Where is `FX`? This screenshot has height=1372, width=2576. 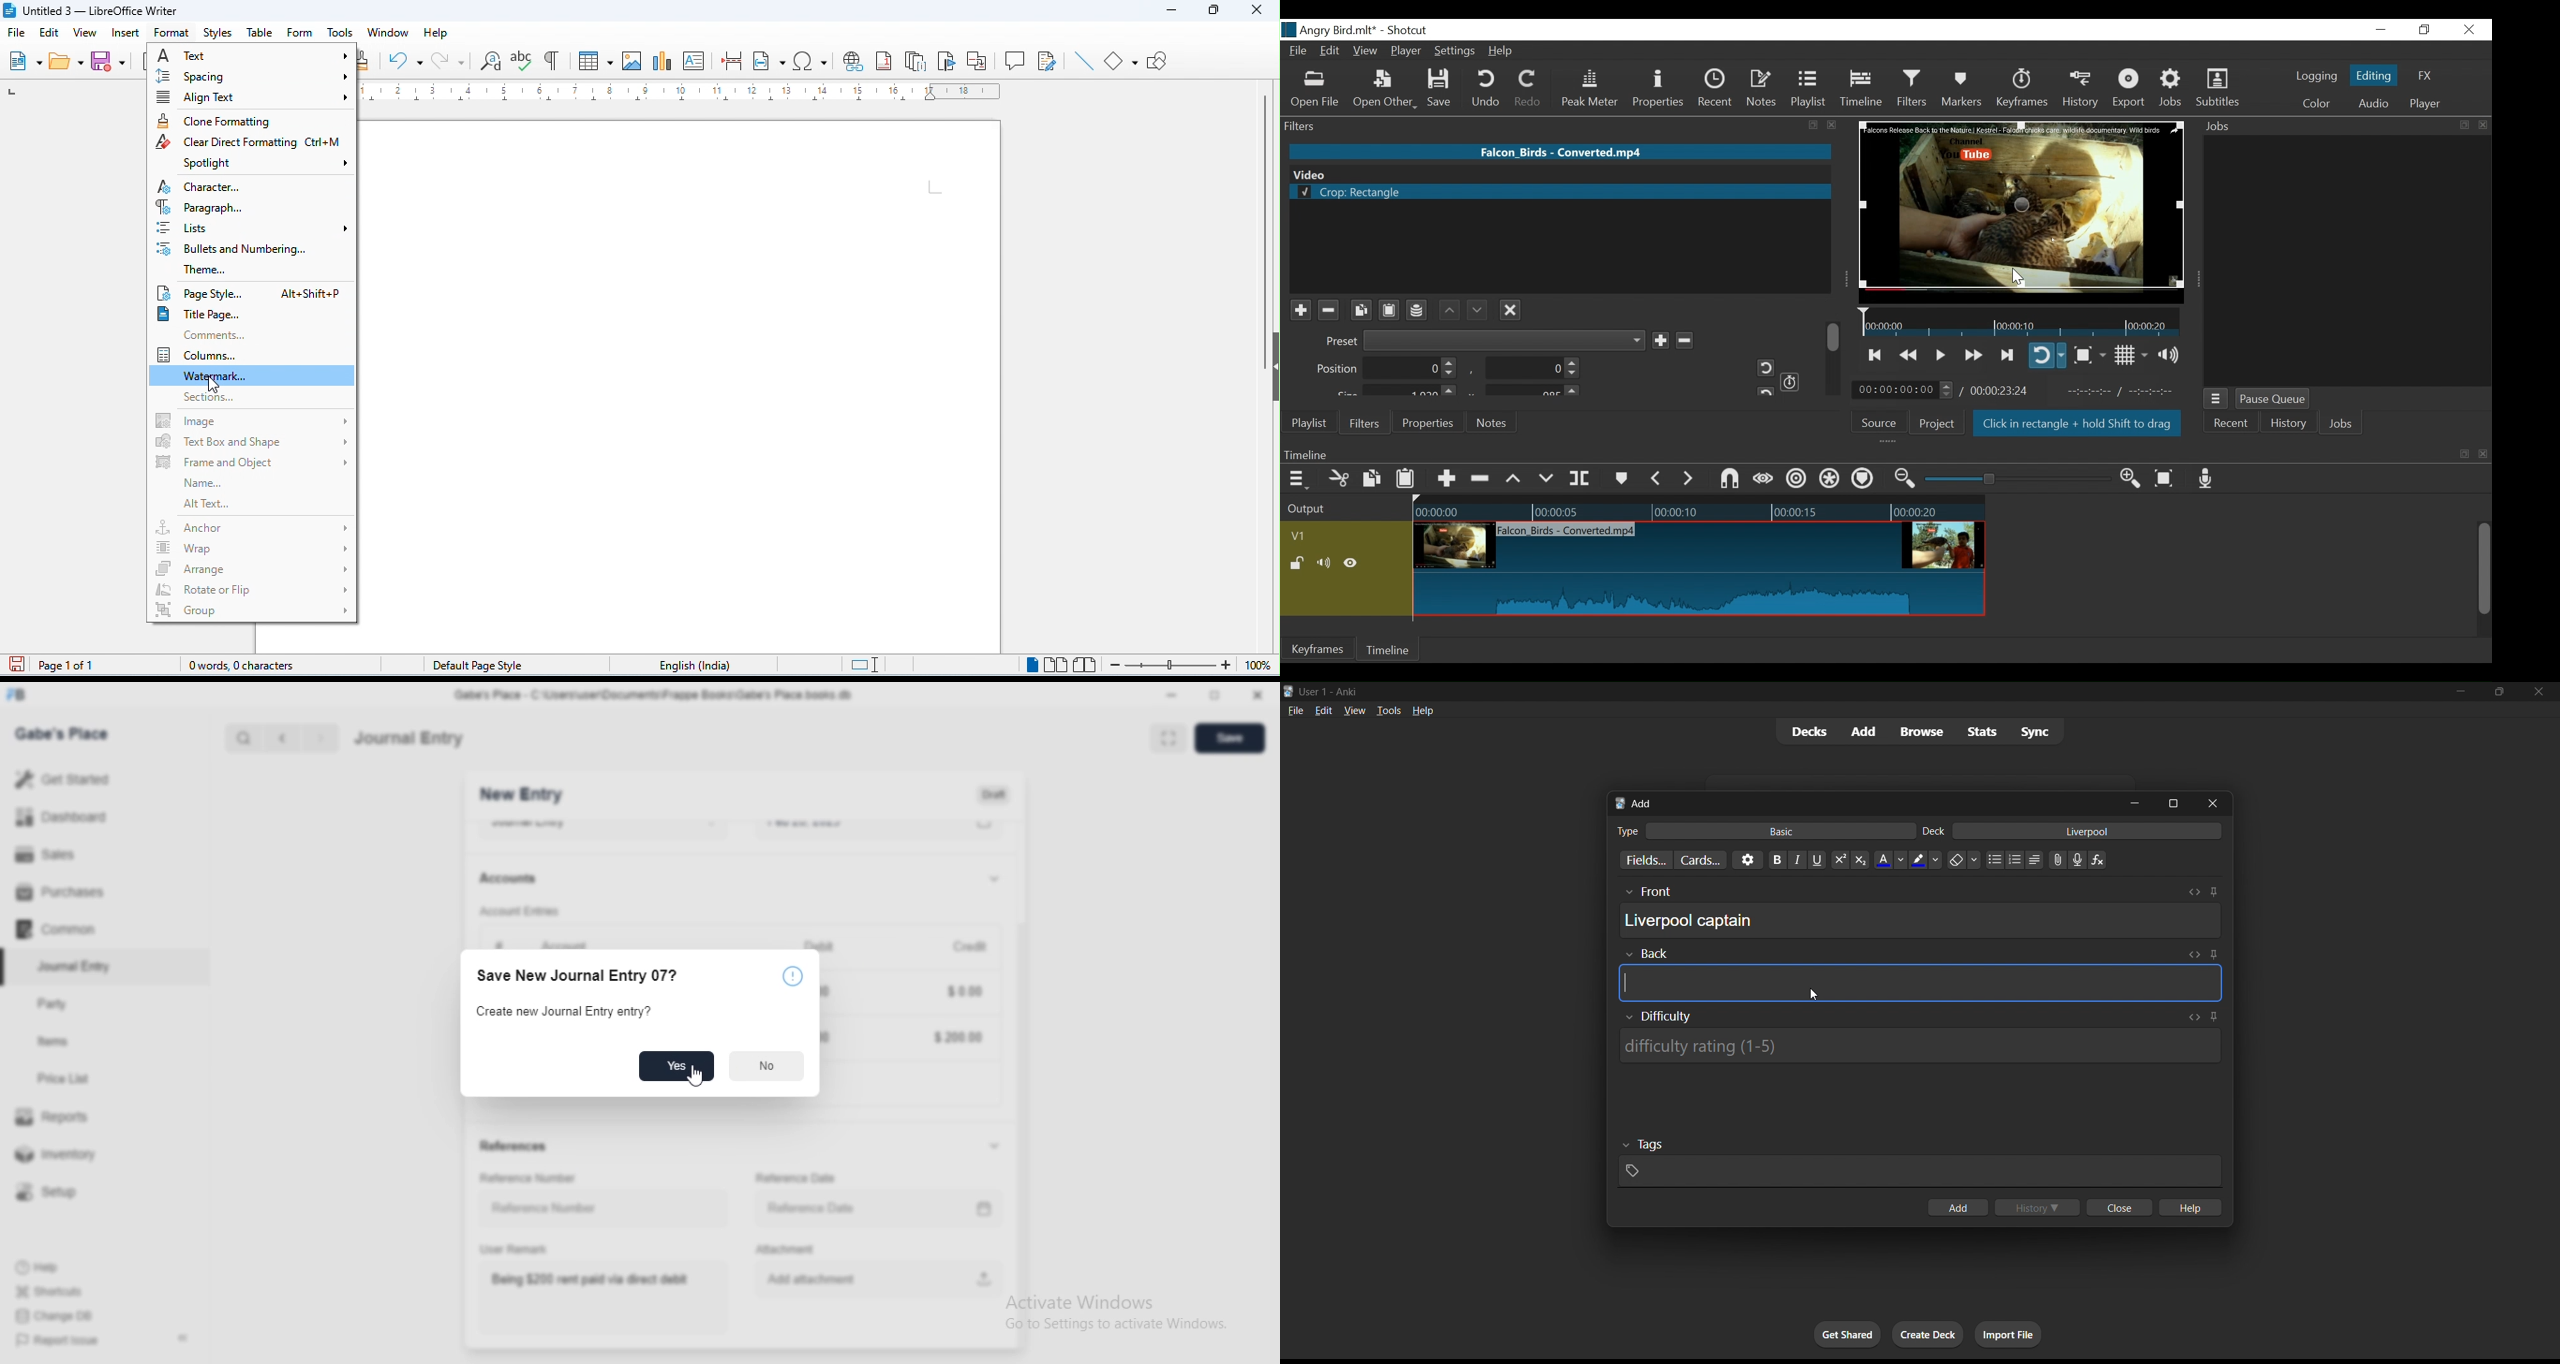
FX is located at coordinates (2424, 78).